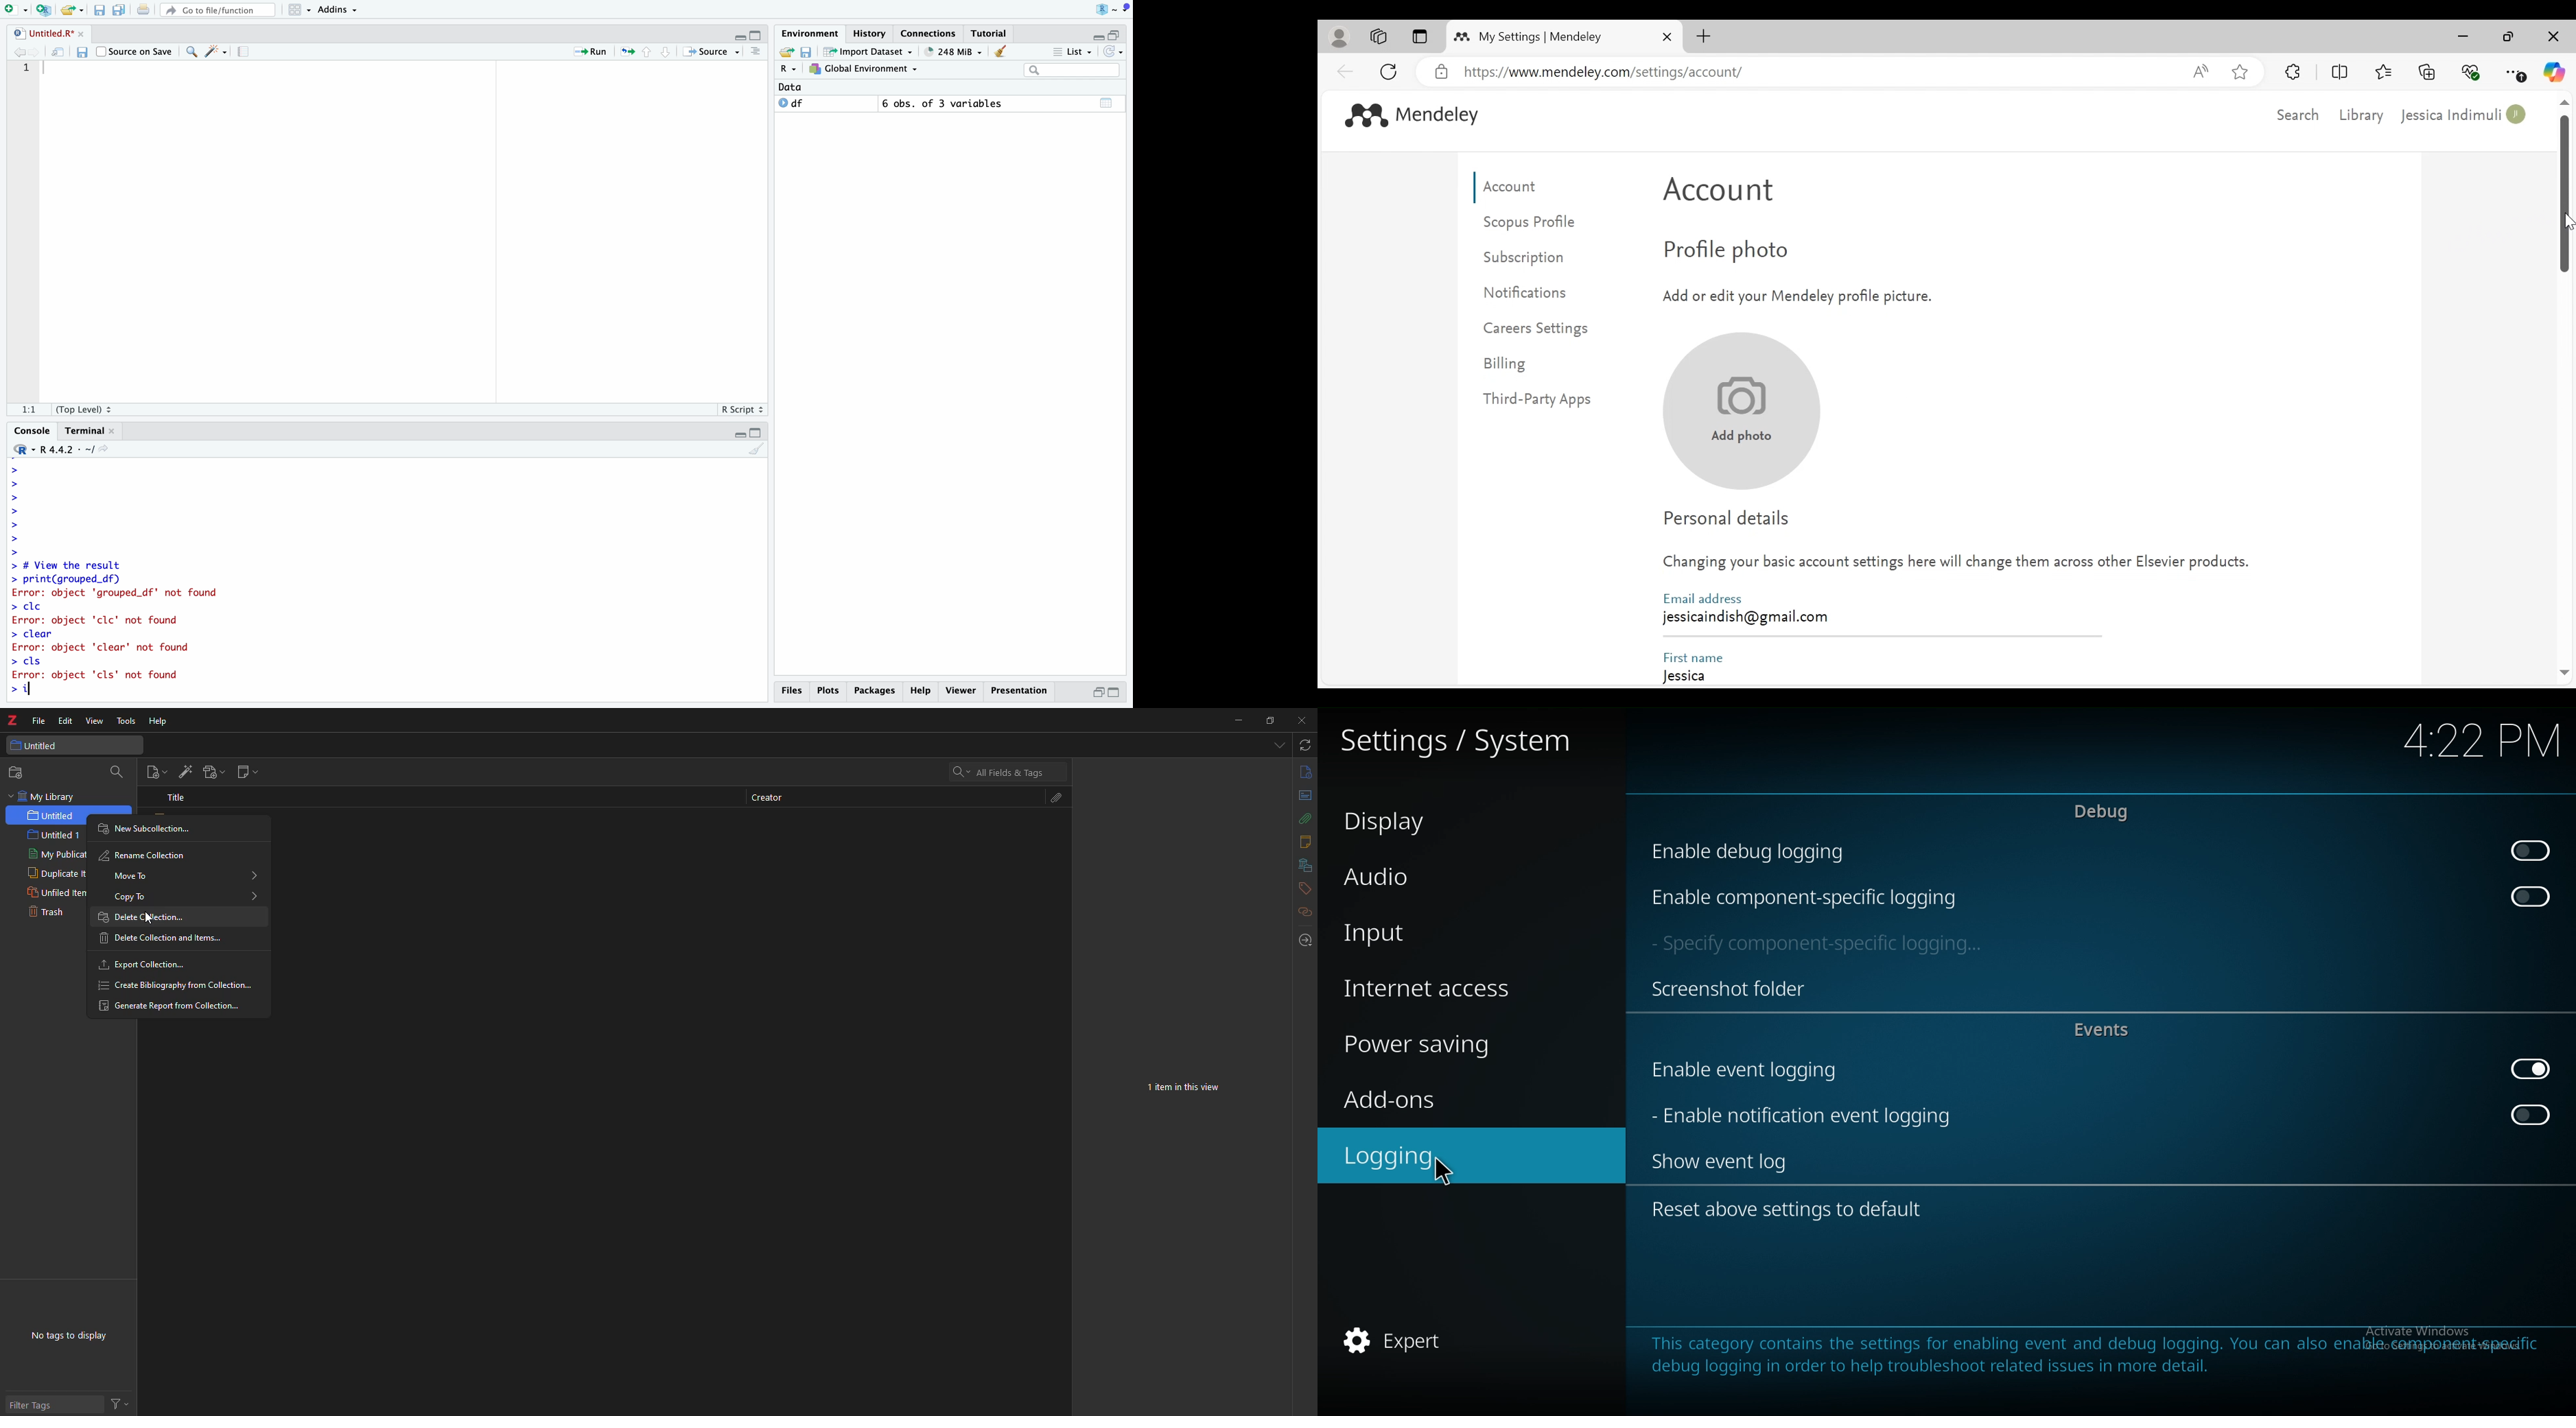 This screenshot has height=1428, width=2576. What do you see at coordinates (192, 52) in the screenshot?
I see `Find/Replace` at bounding box center [192, 52].